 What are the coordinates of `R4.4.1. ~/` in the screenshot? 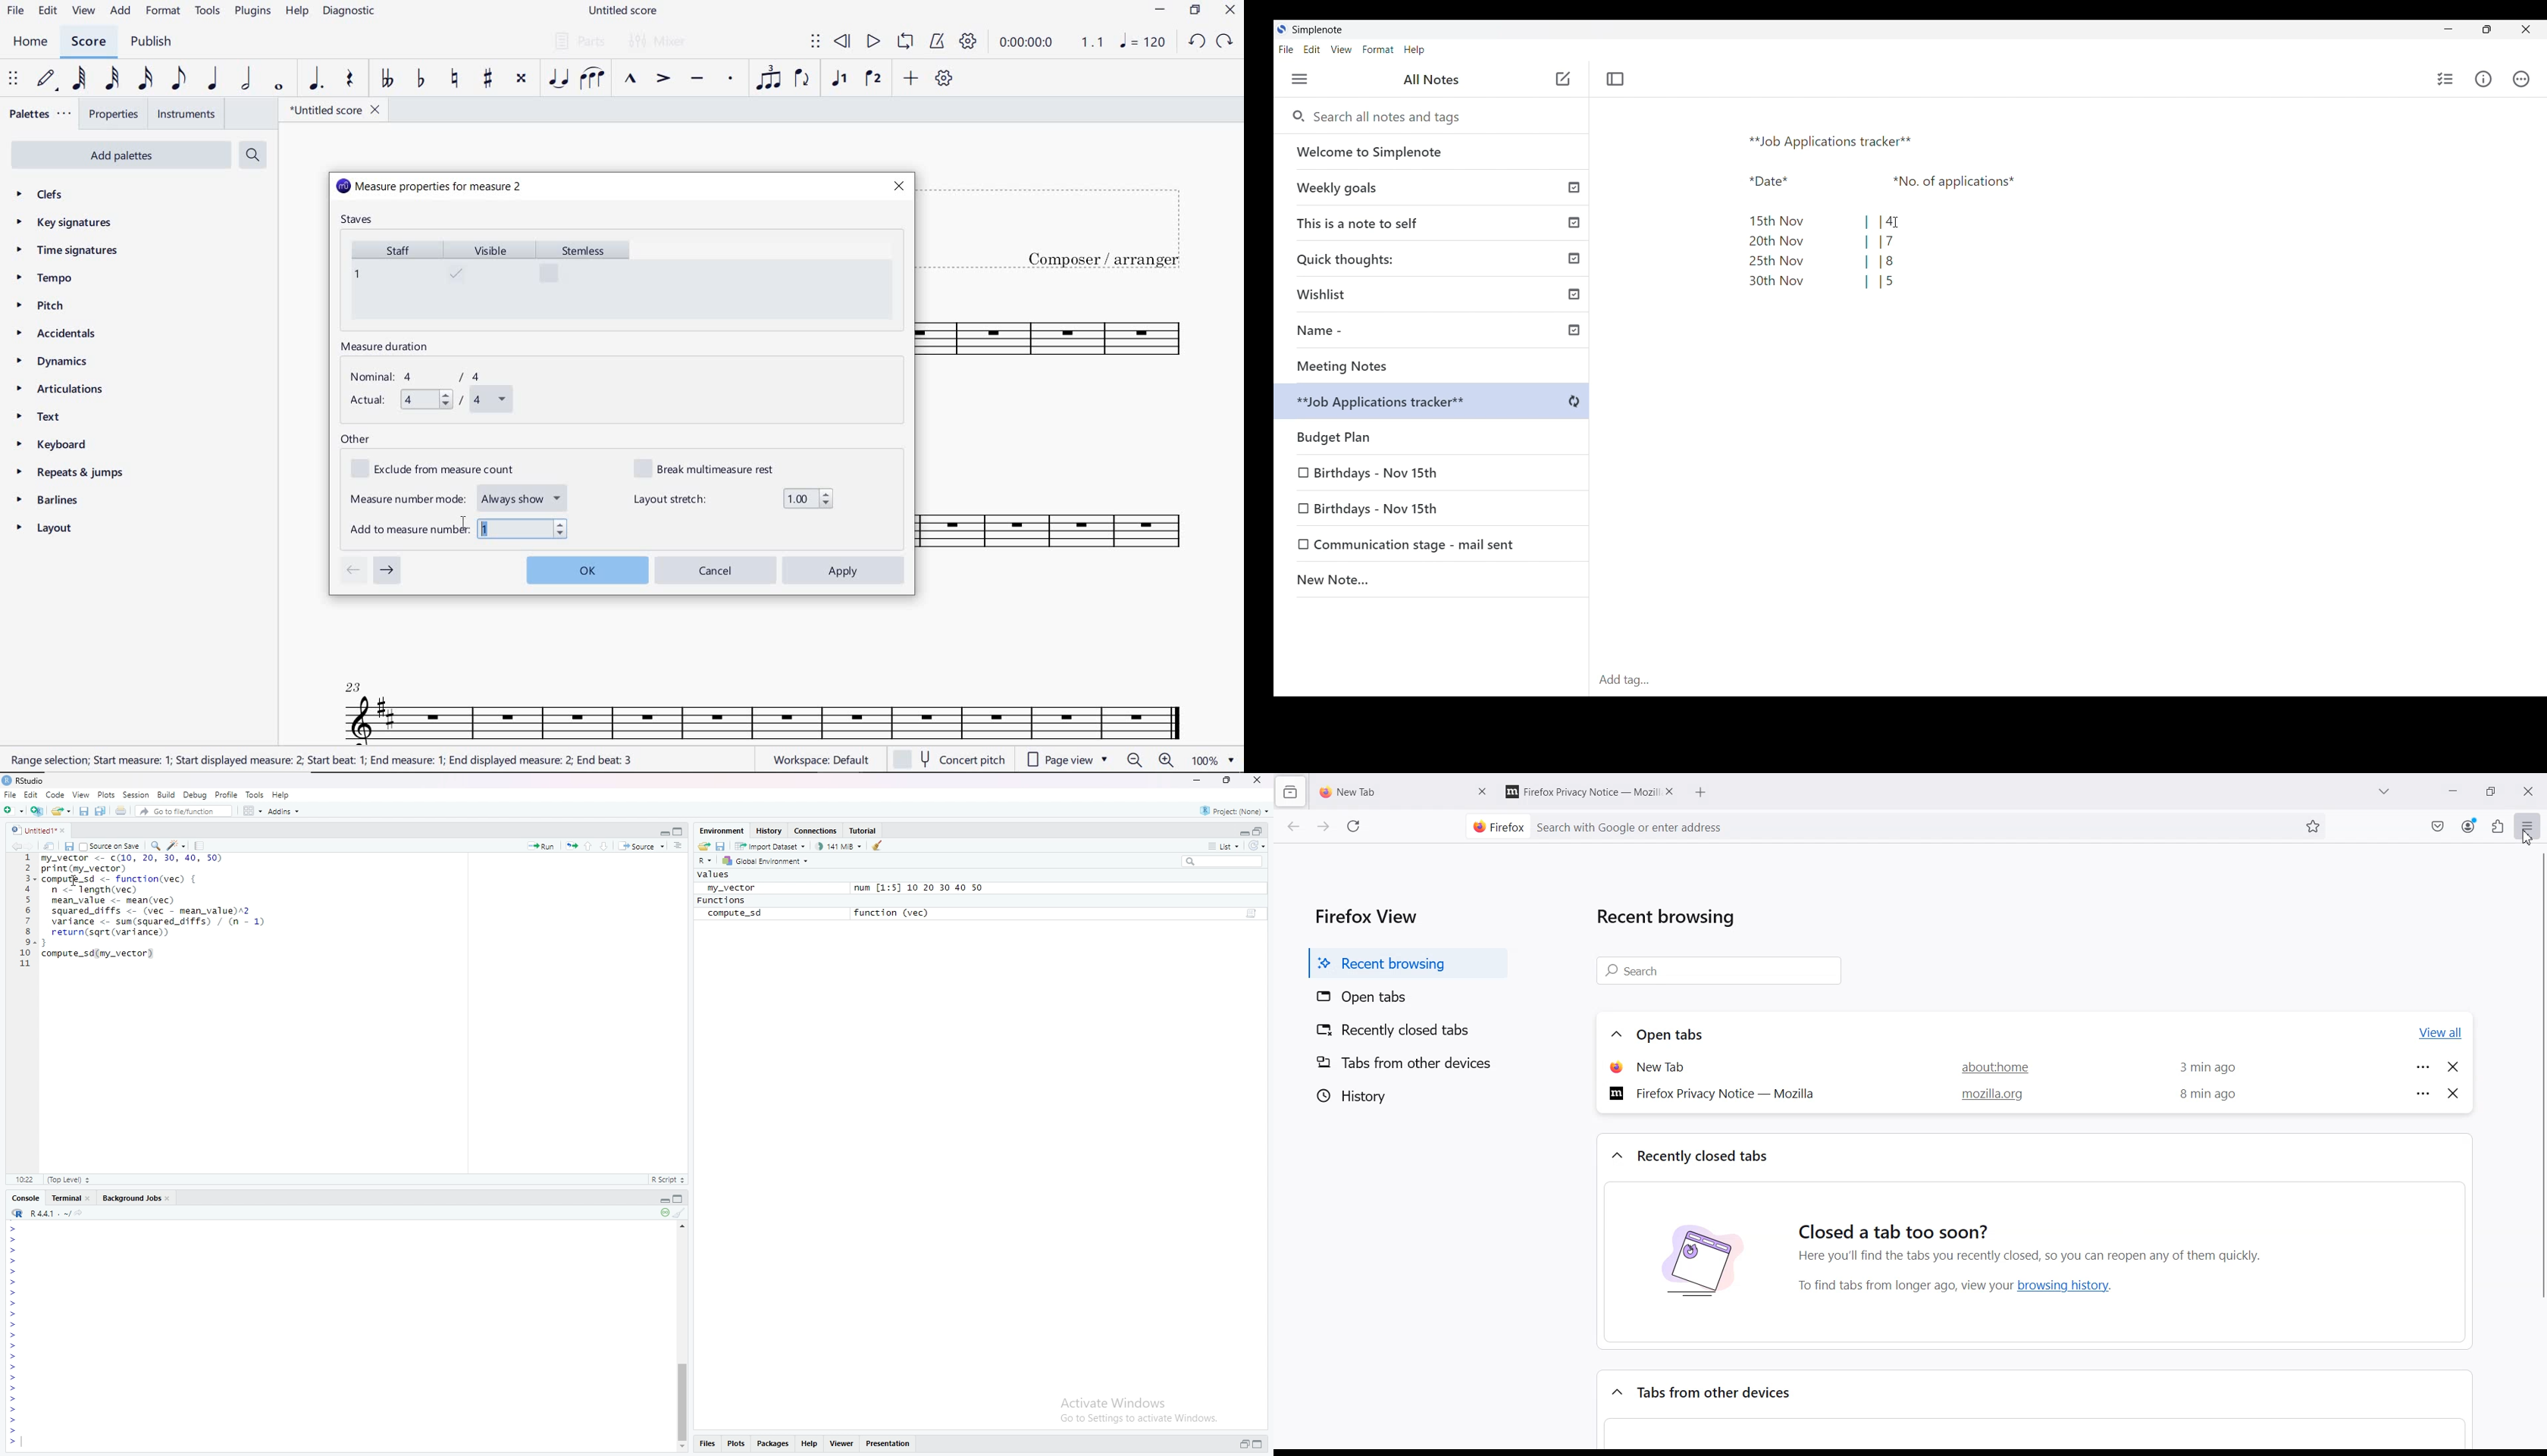 It's located at (50, 1213).